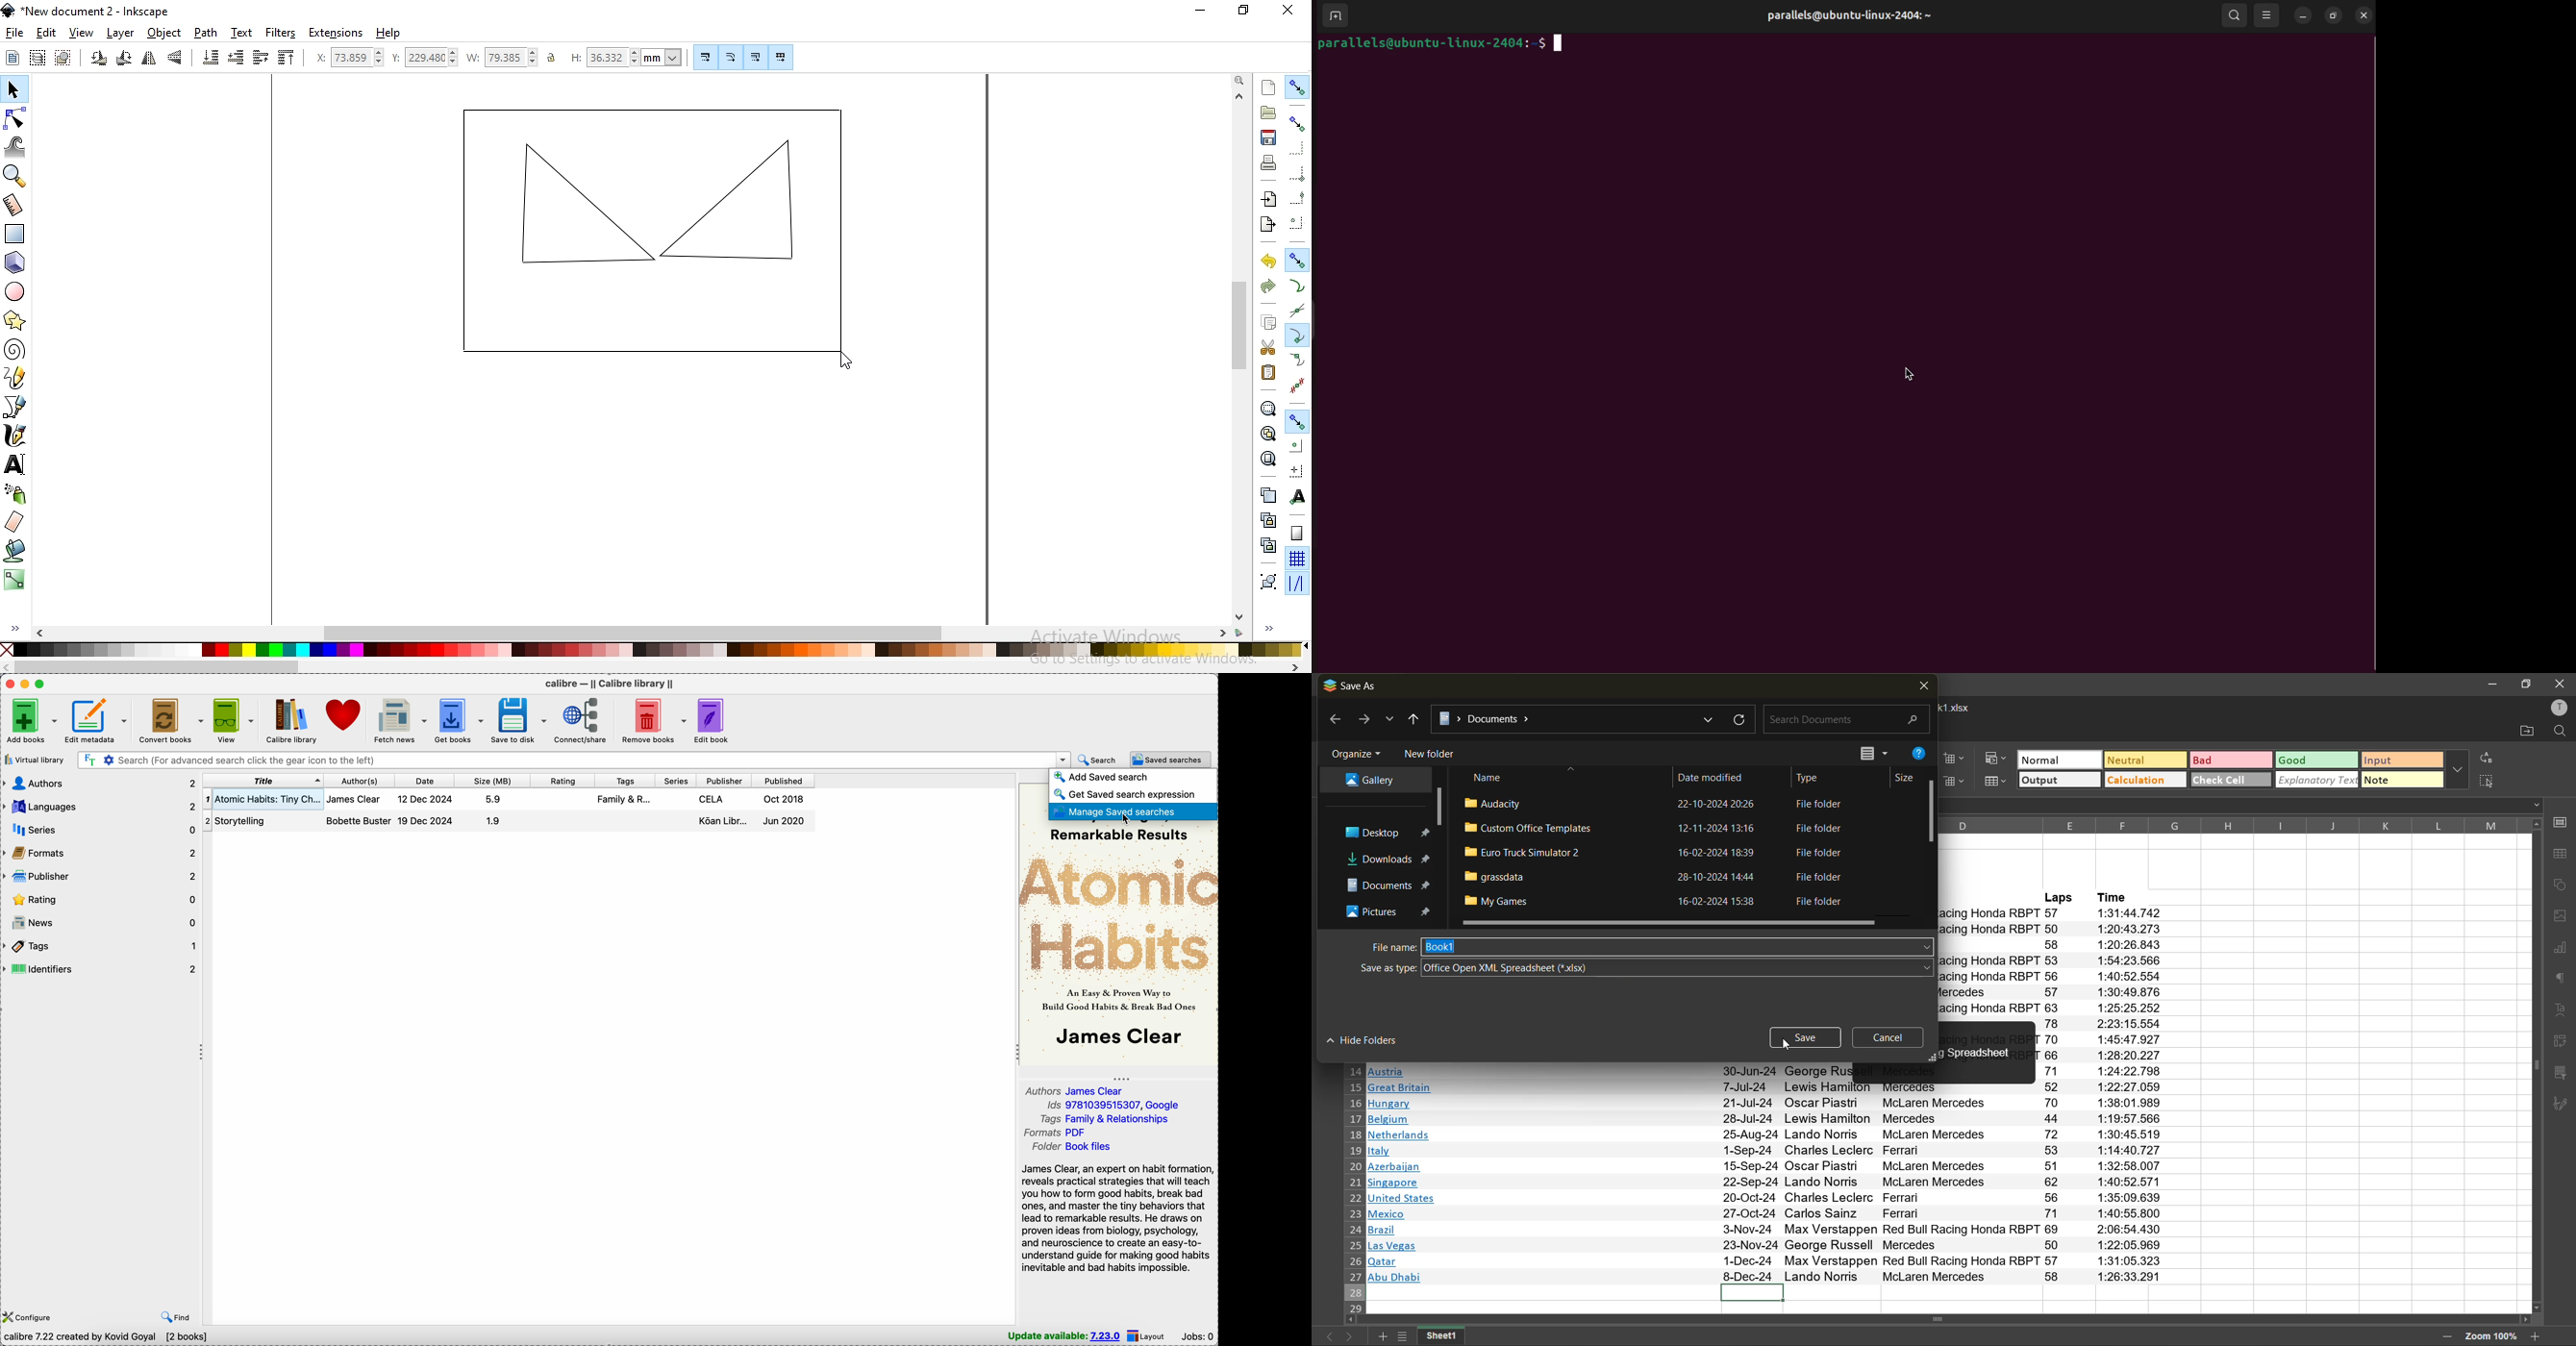 The image size is (2576, 1372). What do you see at coordinates (1269, 324) in the screenshot?
I see `copy selection to clipboard` at bounding box center [1269, 324].